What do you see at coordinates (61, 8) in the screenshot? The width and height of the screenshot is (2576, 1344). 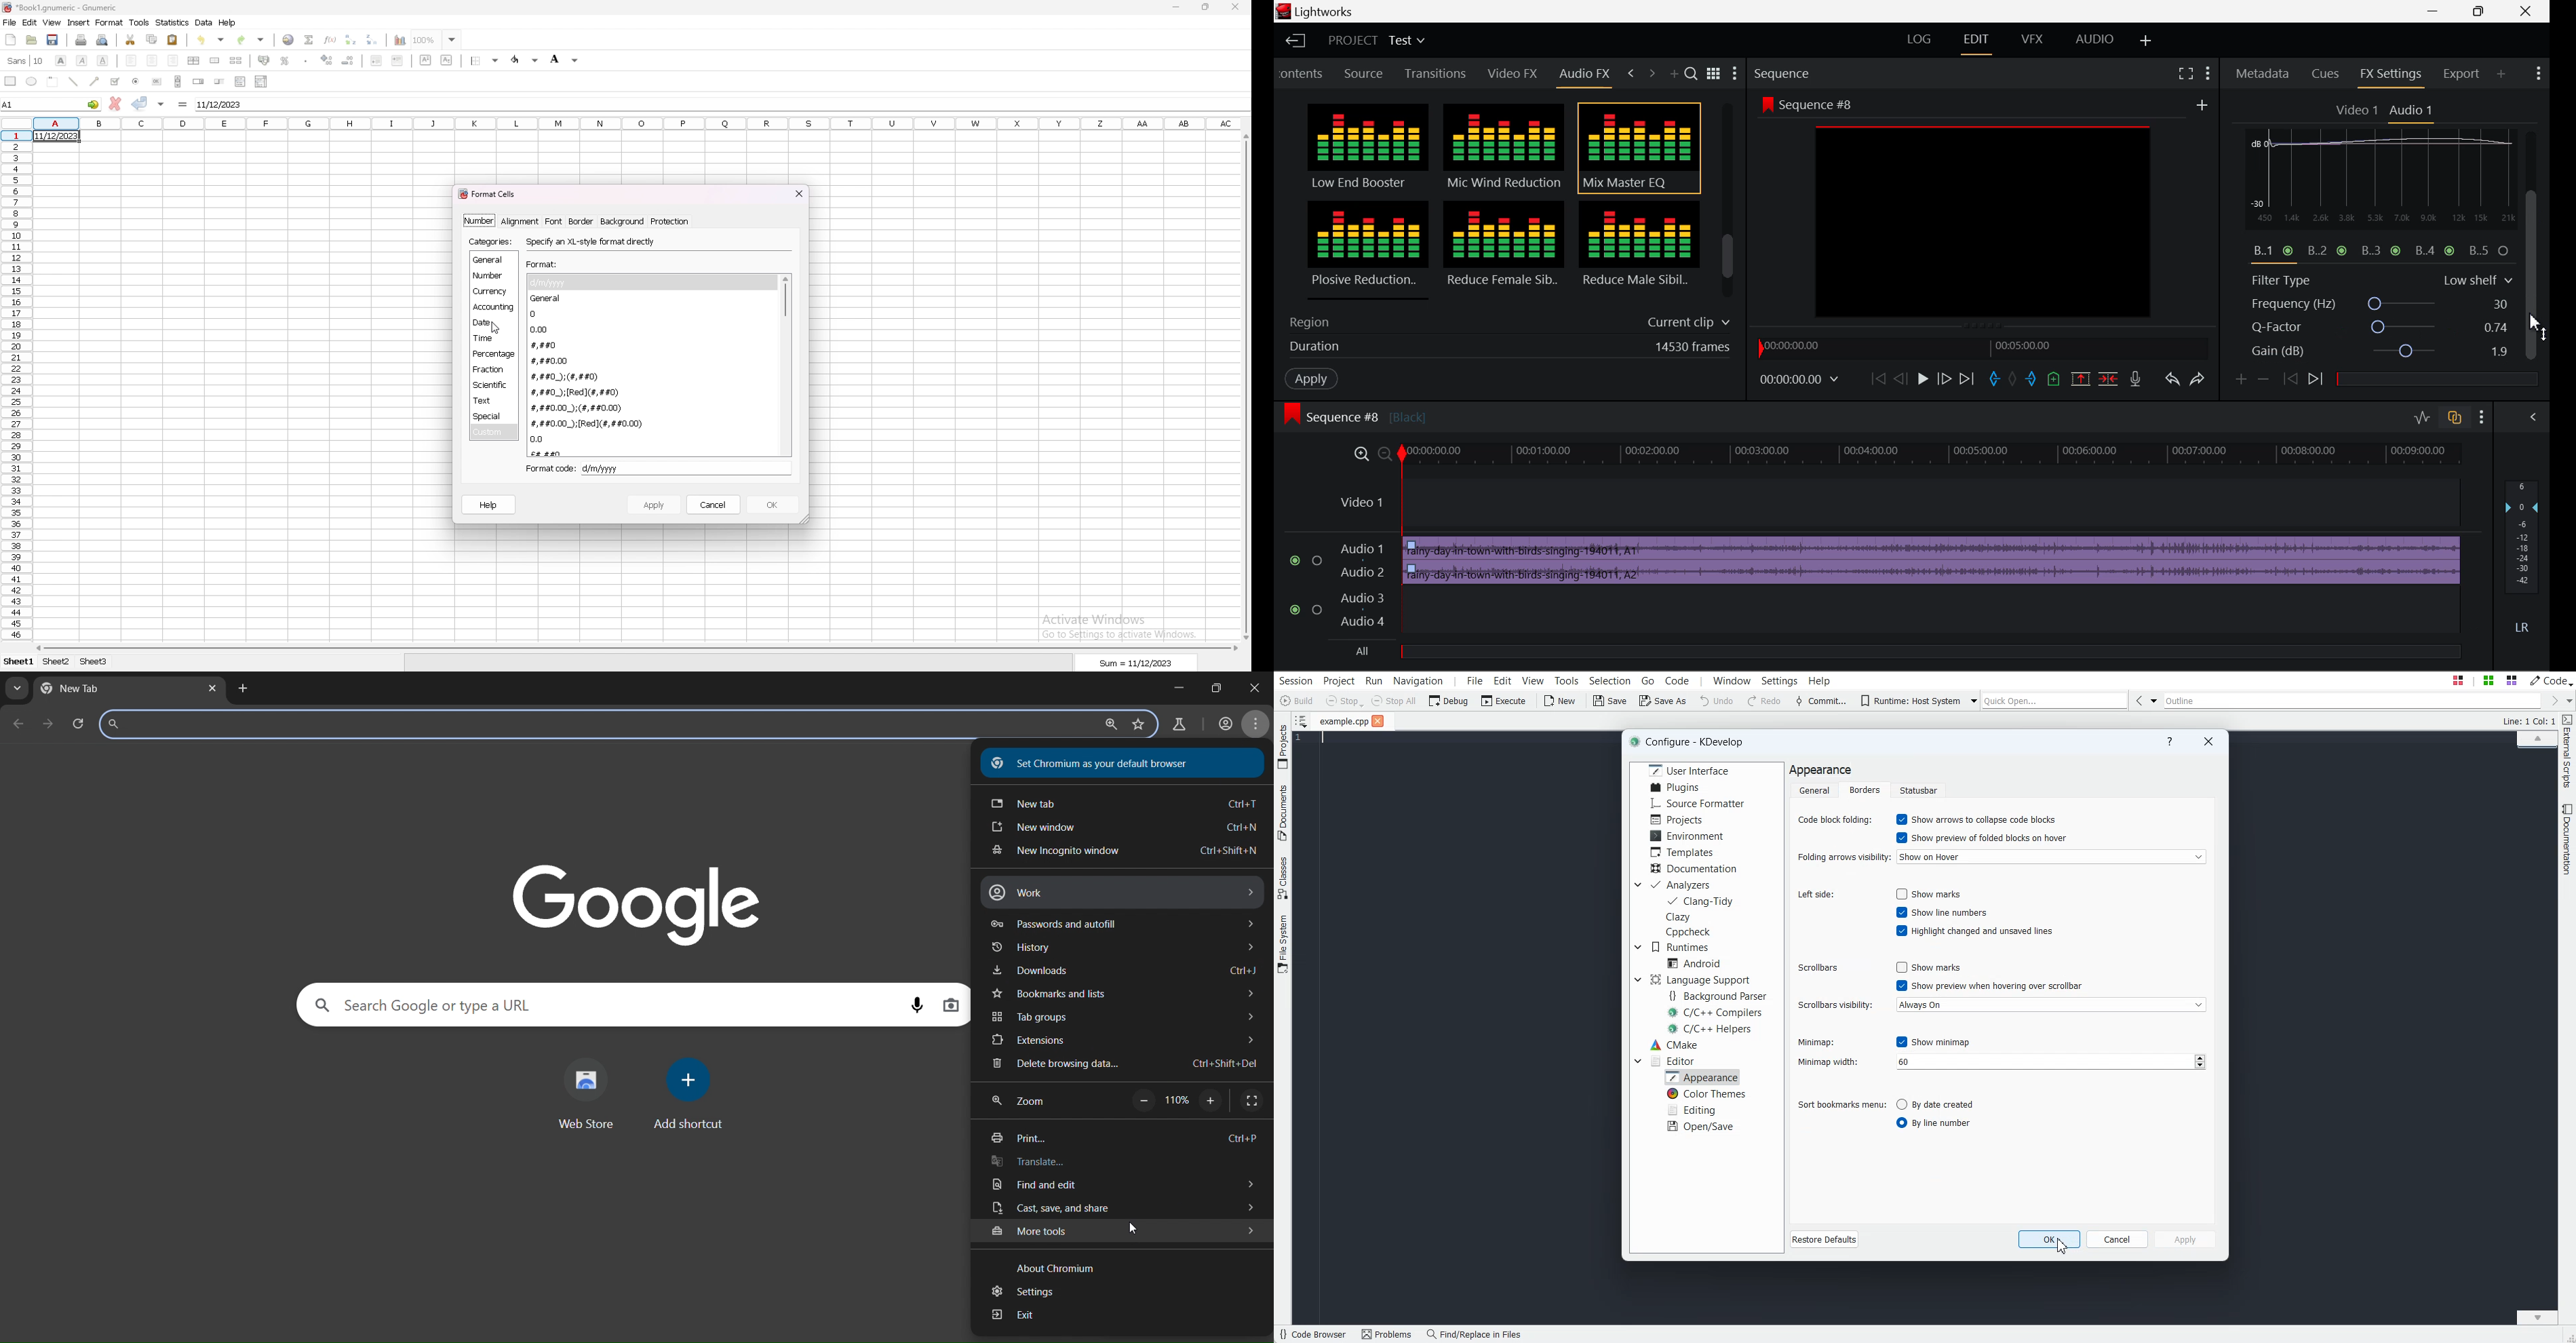 I see `file name` at bounding box center [61, 8].